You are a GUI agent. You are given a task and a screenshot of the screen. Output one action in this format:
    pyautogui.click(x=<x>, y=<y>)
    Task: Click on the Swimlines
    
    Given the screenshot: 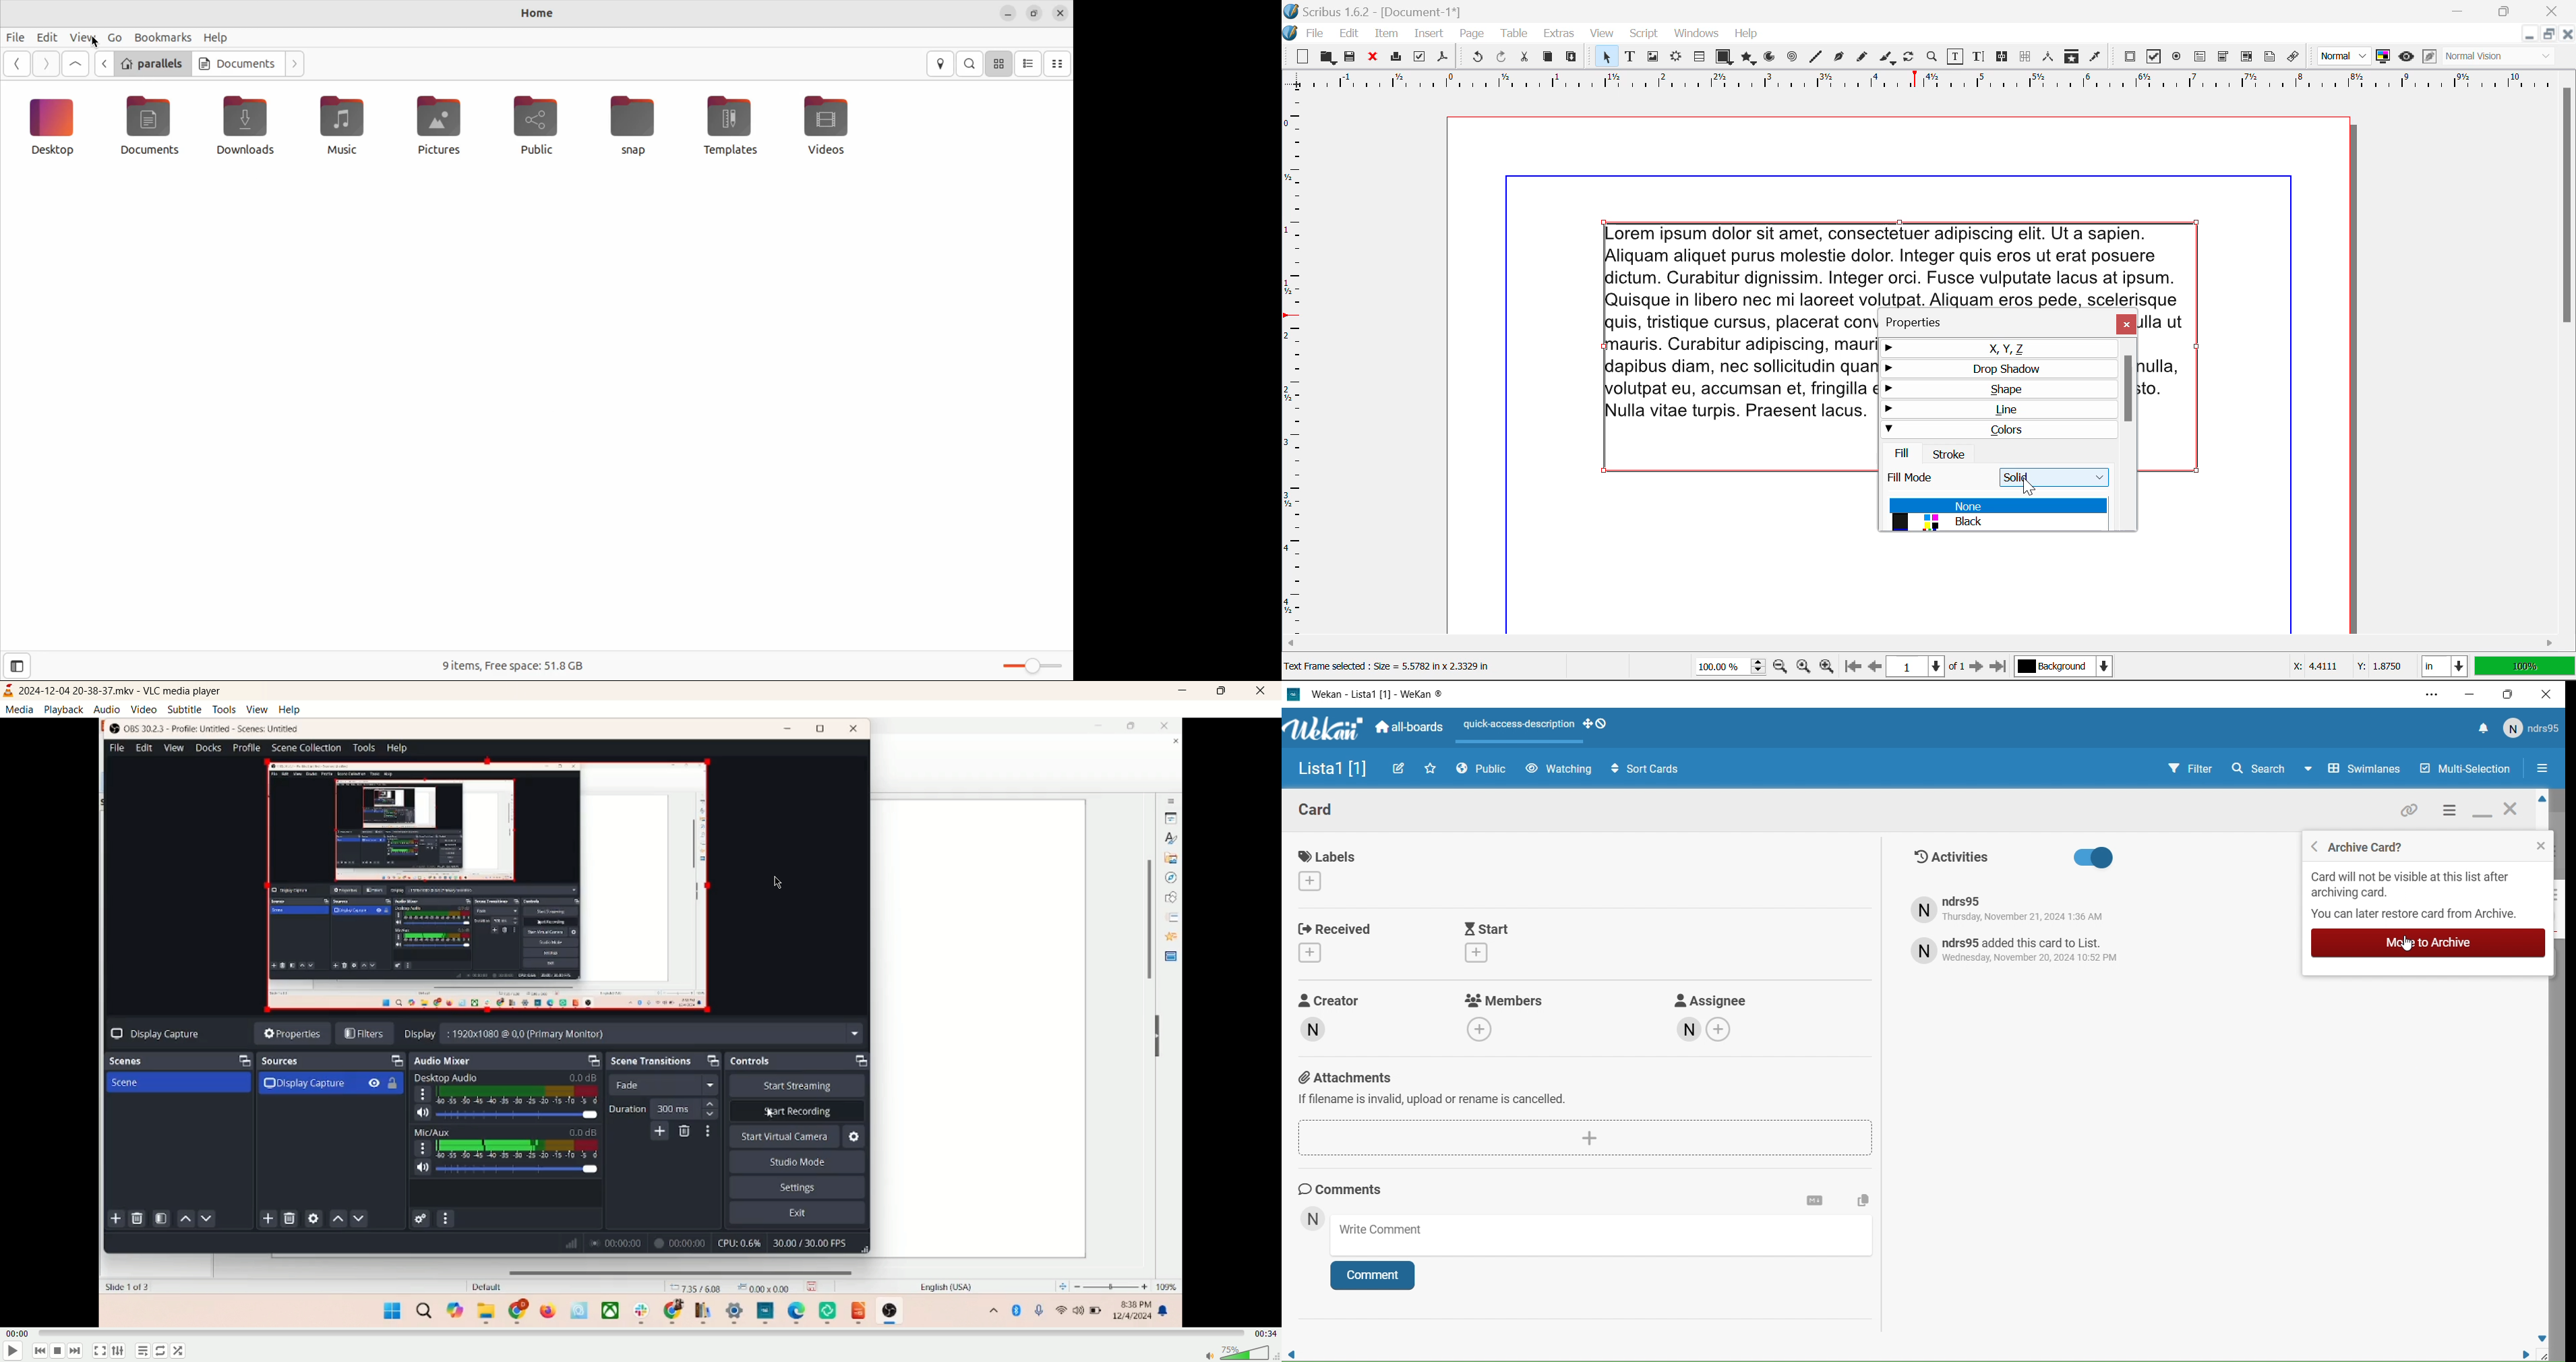 What is the action you would take?
    pyautogui.click(x=2356, y=769)
    